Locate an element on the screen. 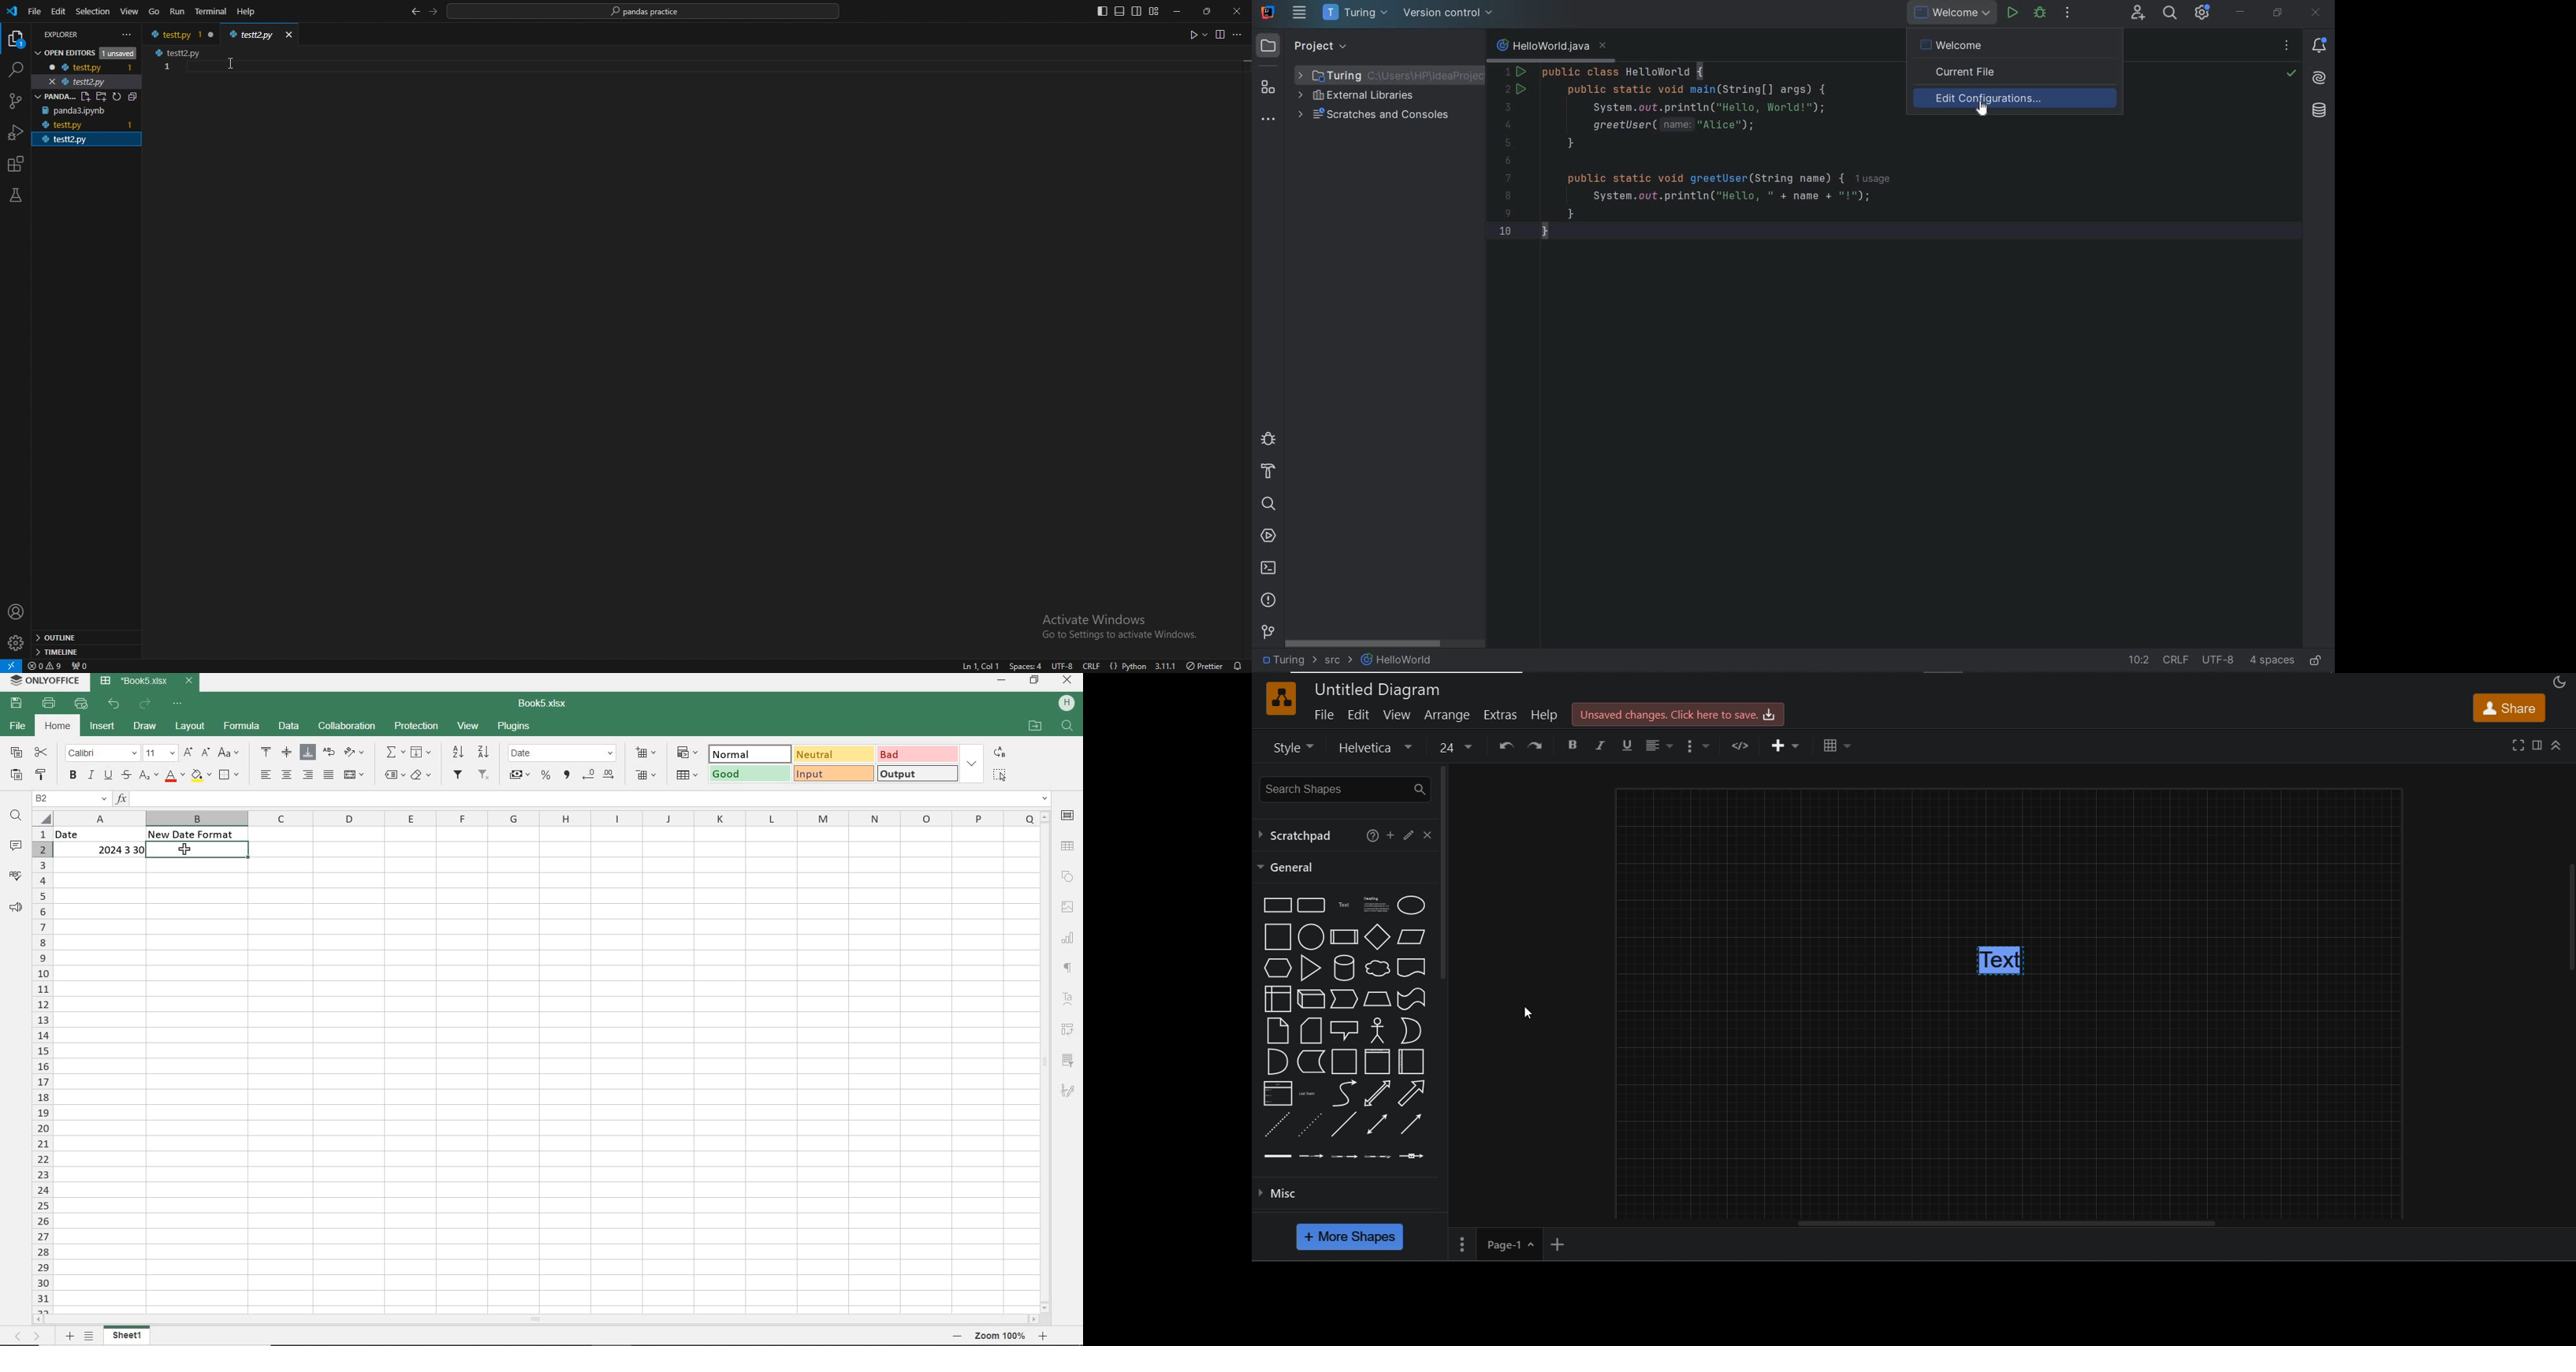  Tape is located at coordinates (1412, 999).